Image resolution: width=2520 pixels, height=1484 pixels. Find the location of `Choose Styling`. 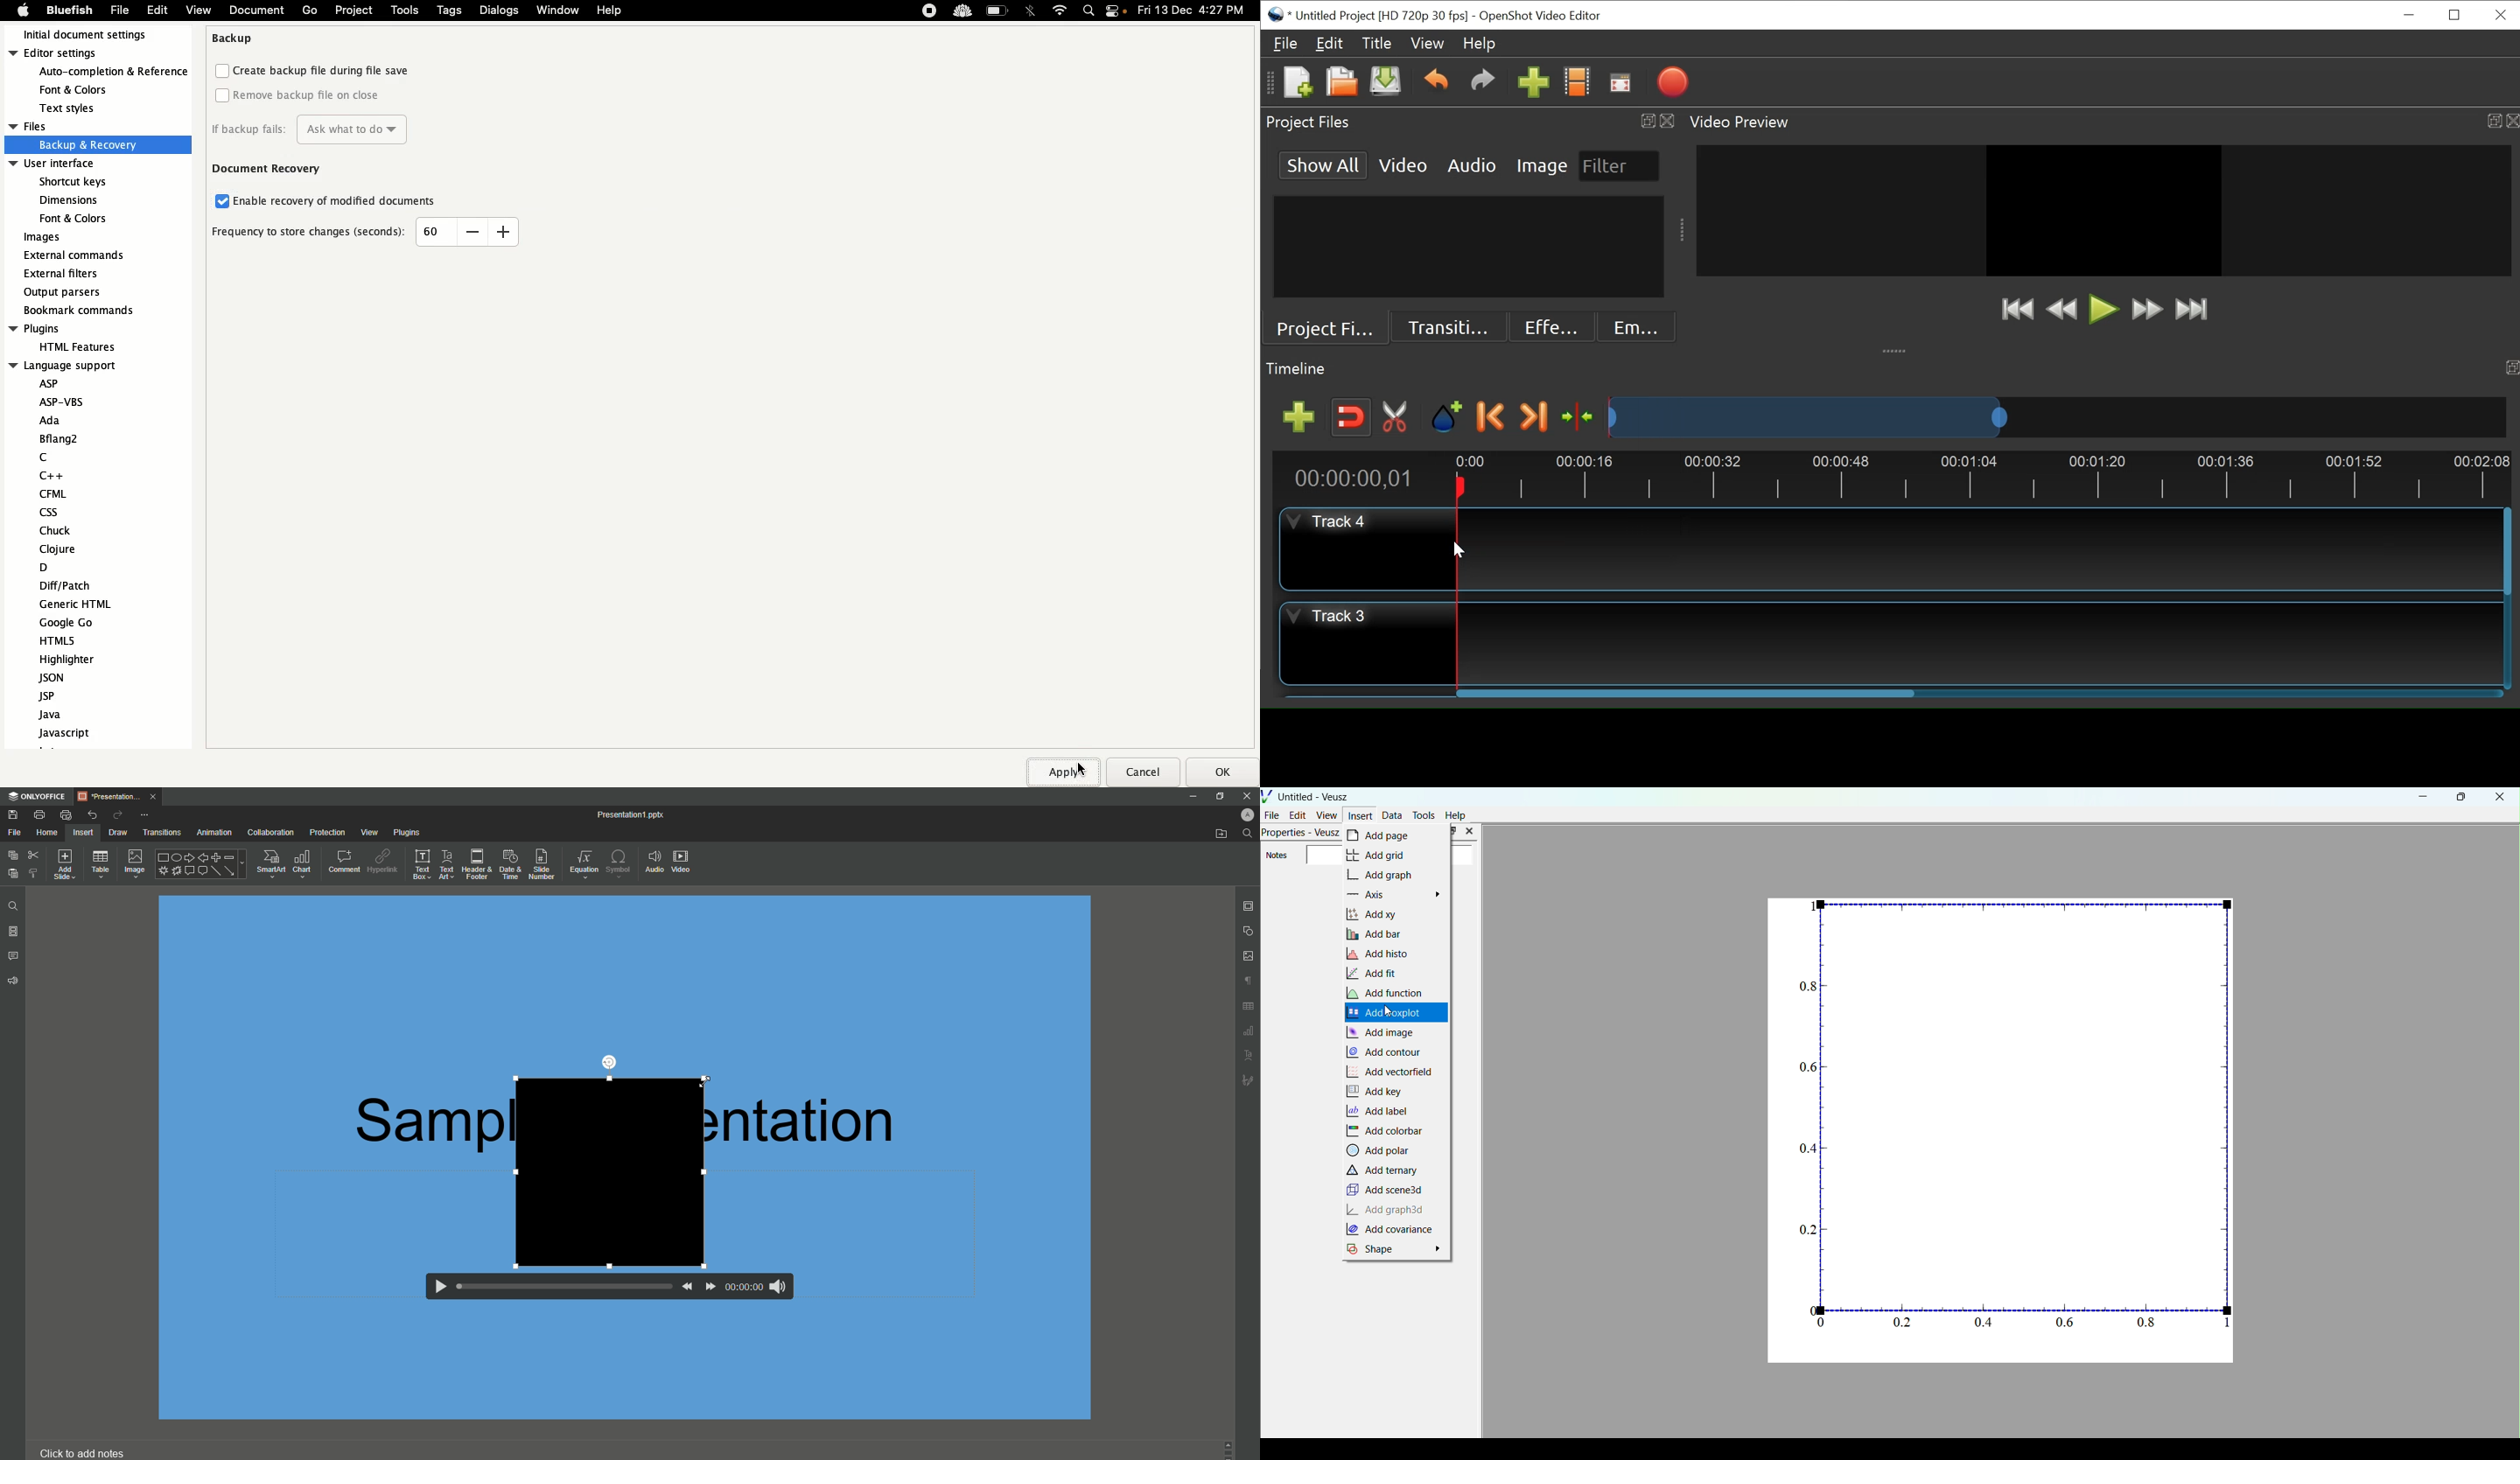

Choose Styling is located at coordinates (35, 873).